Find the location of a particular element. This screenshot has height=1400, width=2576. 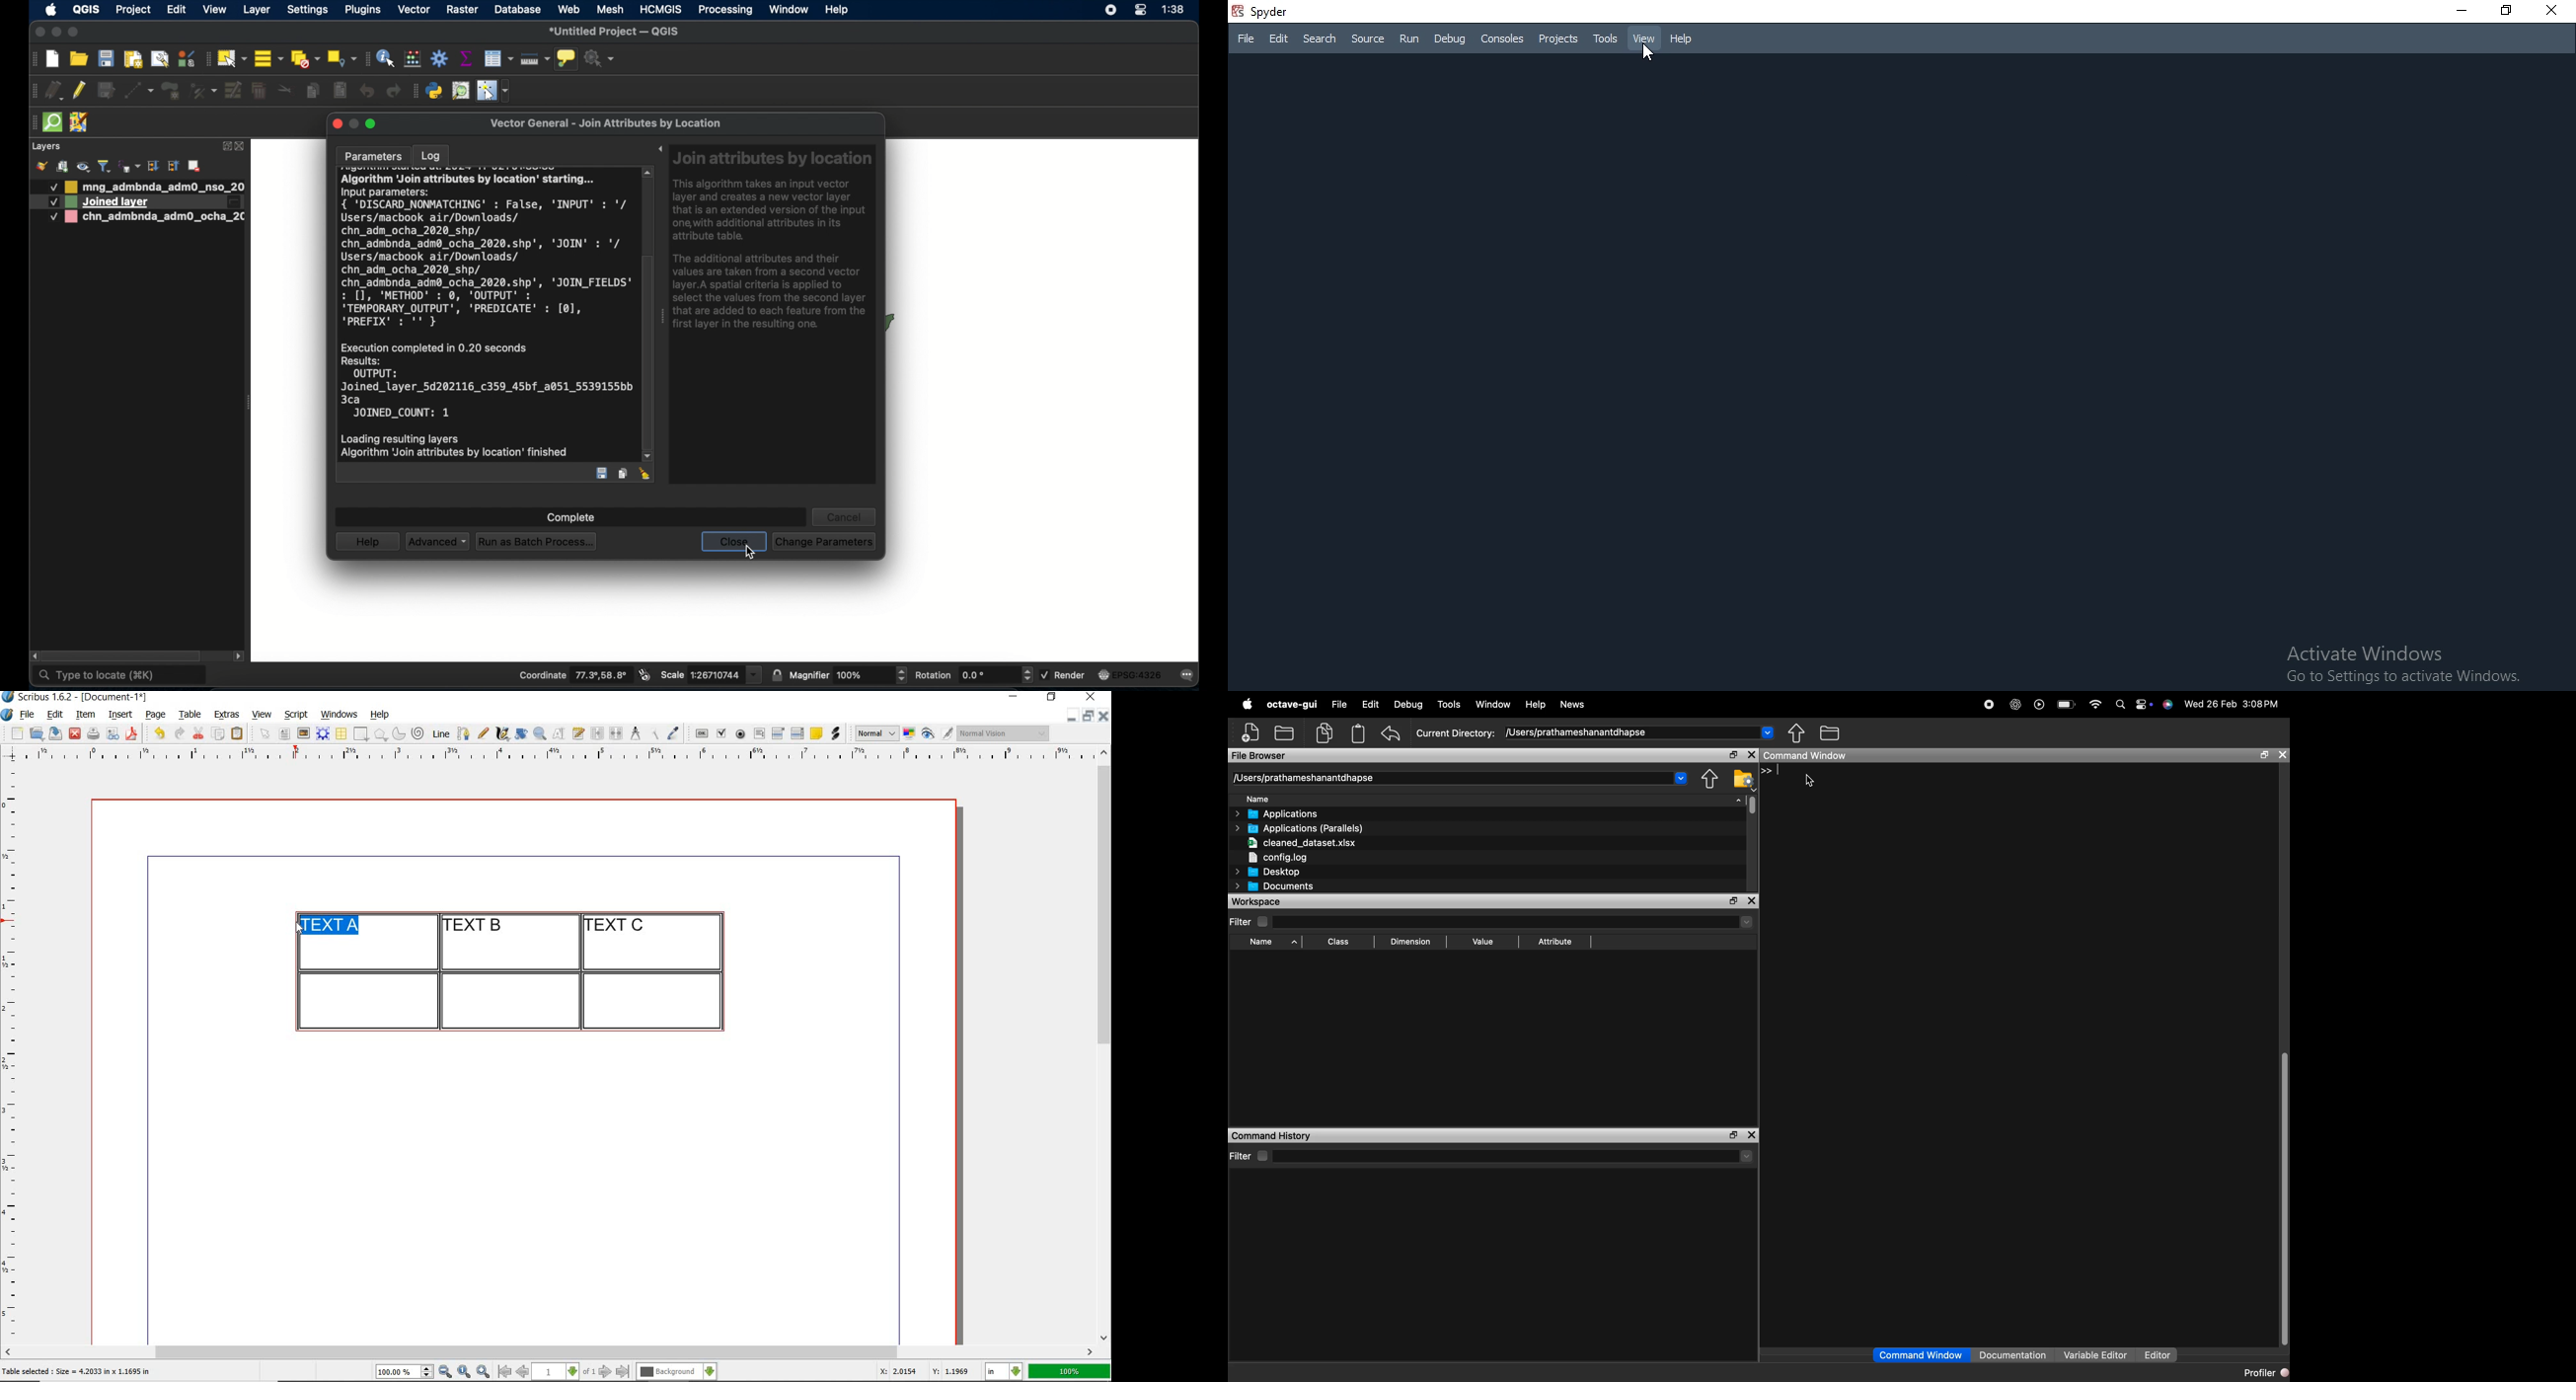

zoom in or zoom out is located at coordinates (540, 733).